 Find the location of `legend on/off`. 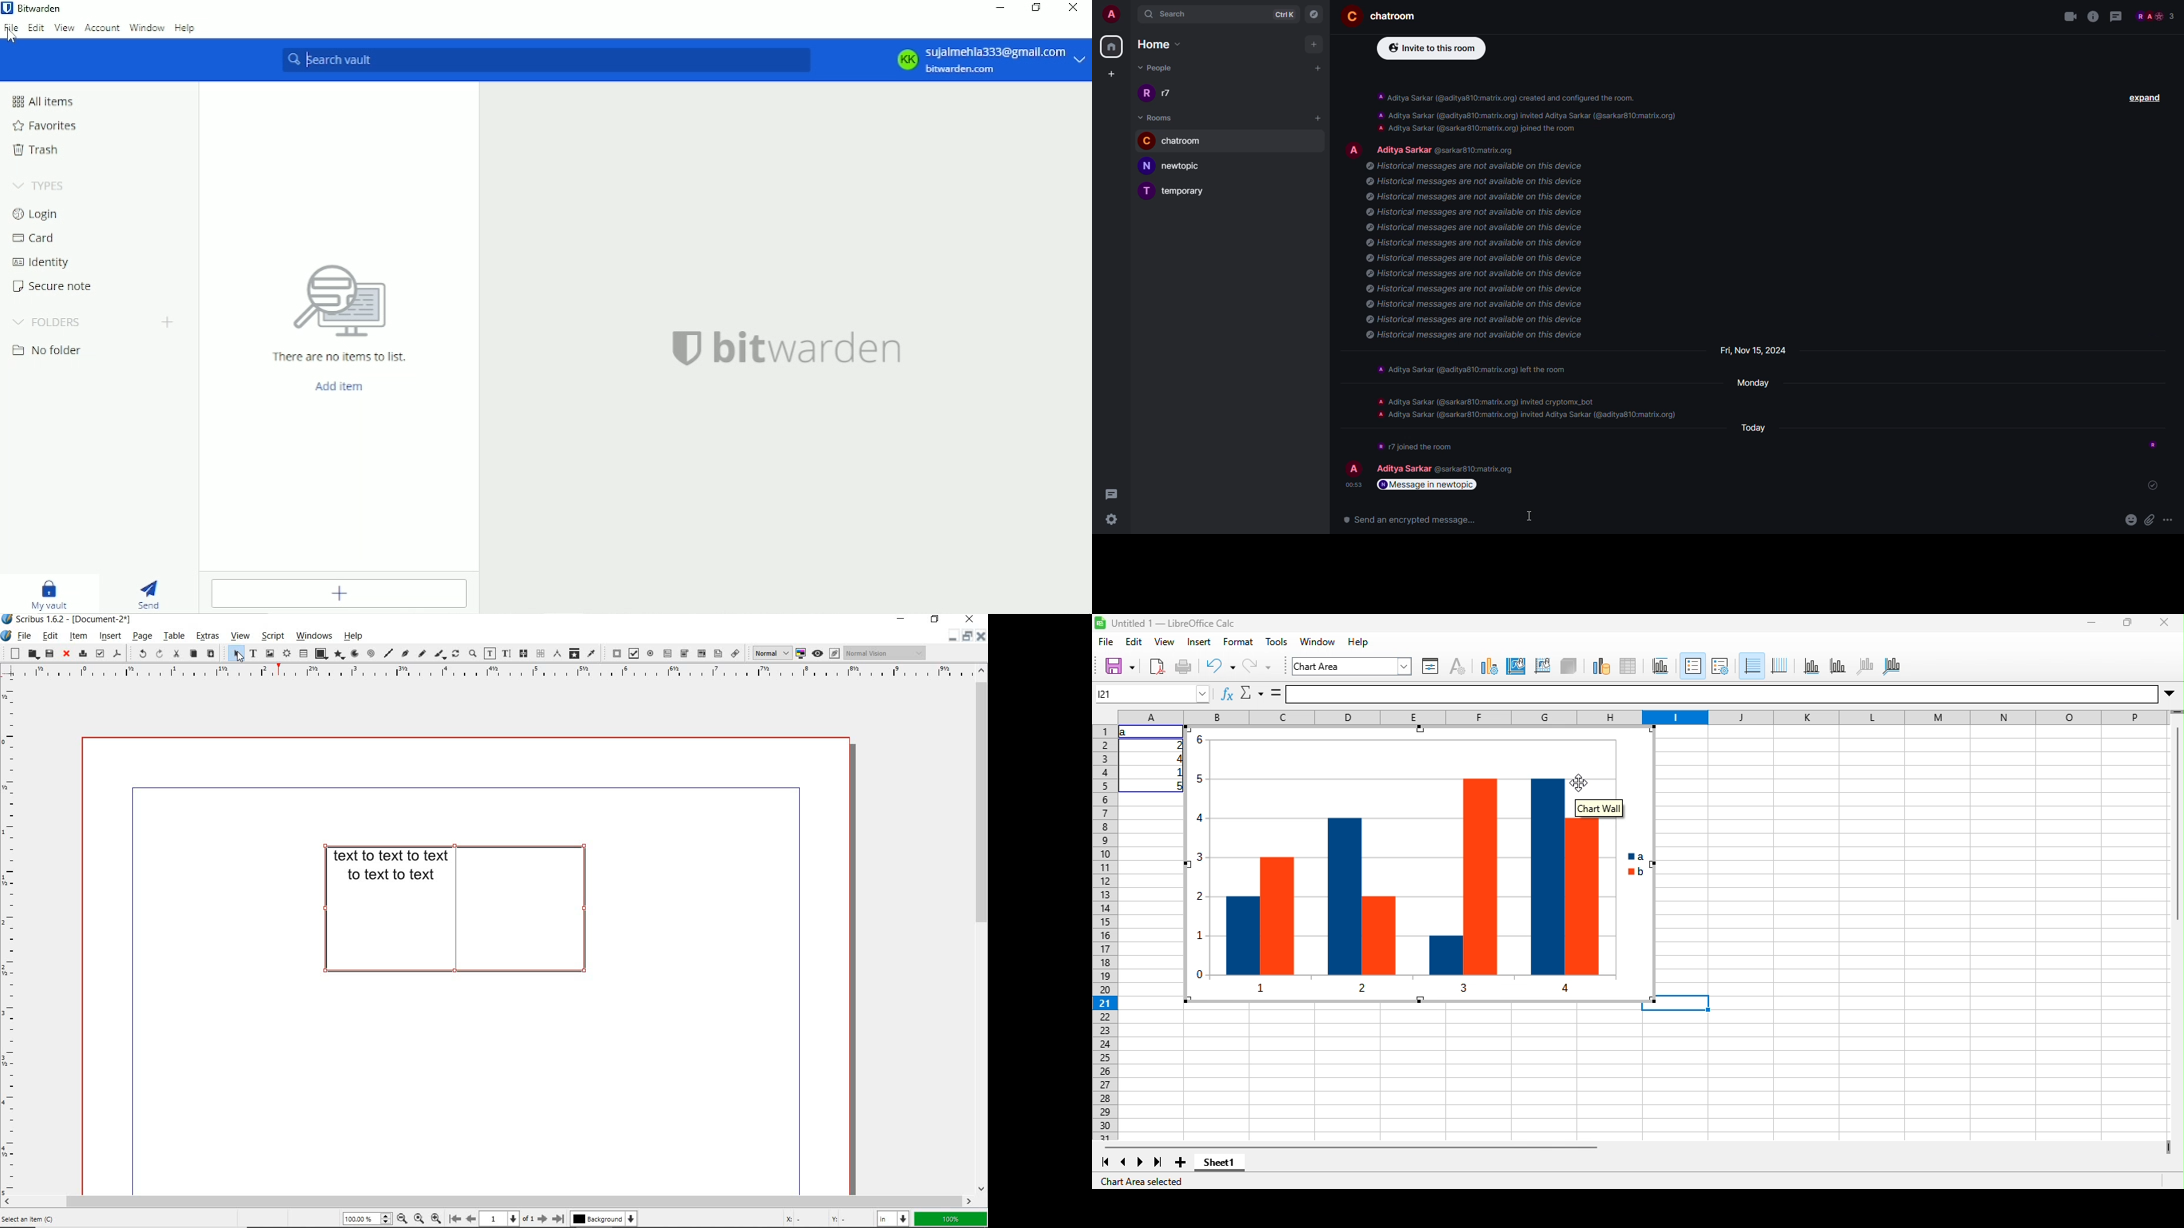

legend on/off is located at coordinates (1693, 666).